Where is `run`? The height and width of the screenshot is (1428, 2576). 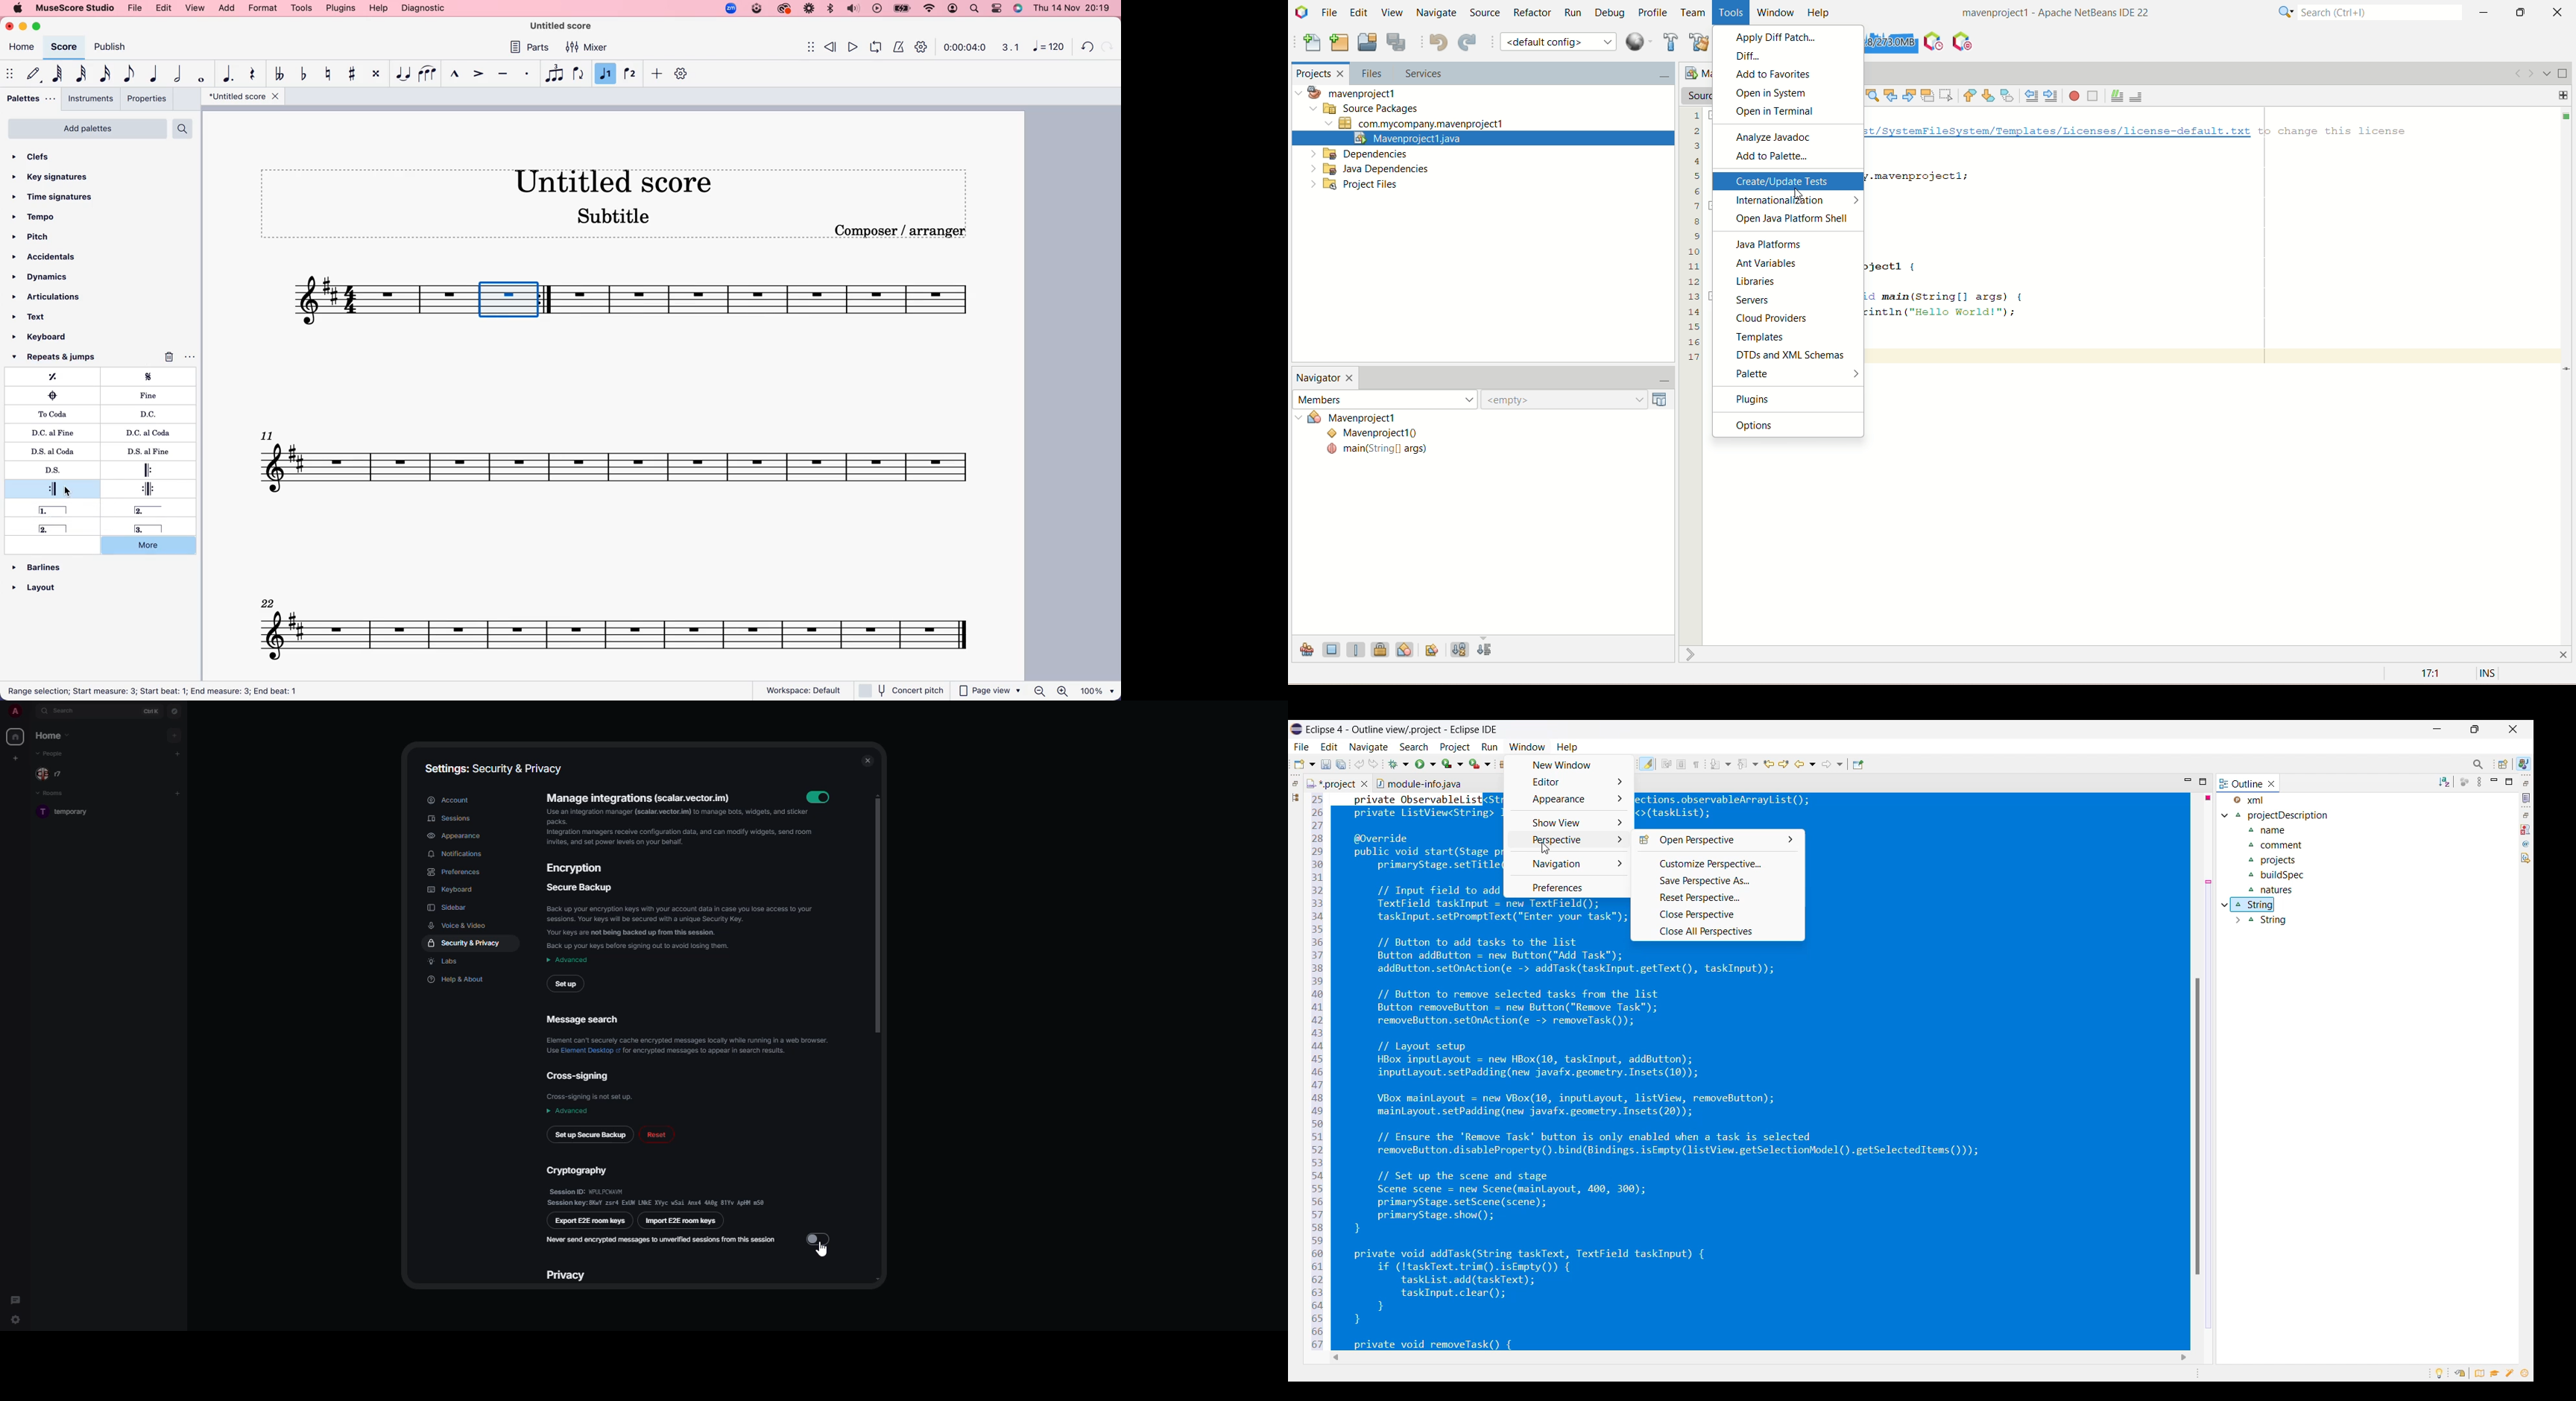 run is located at coordinates (1573, 13).